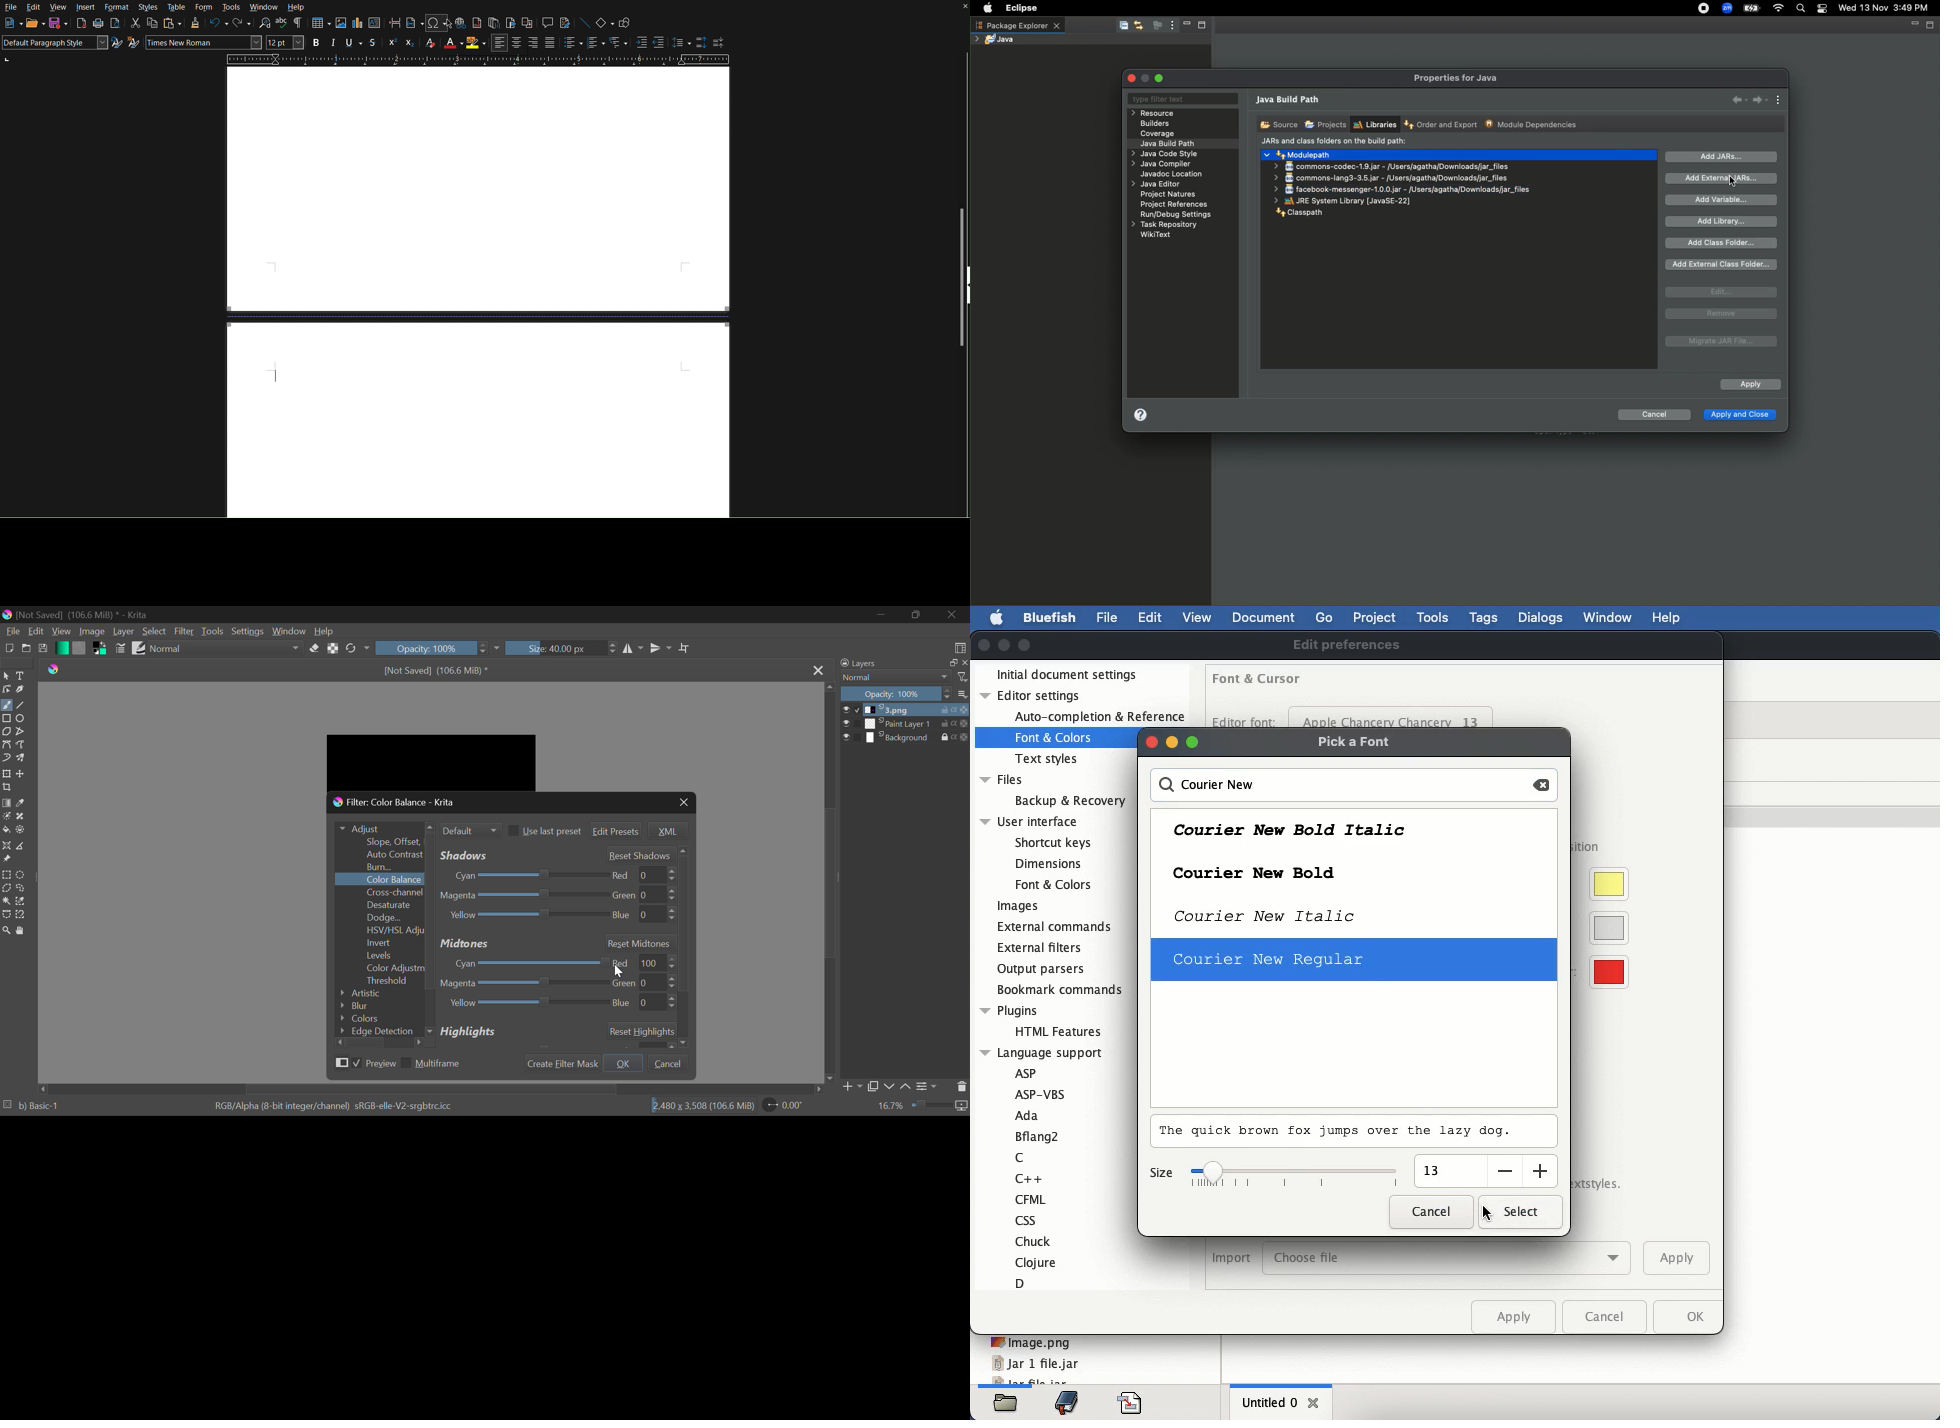  I want to click on Calligraphic Tool, so click(21, 690).